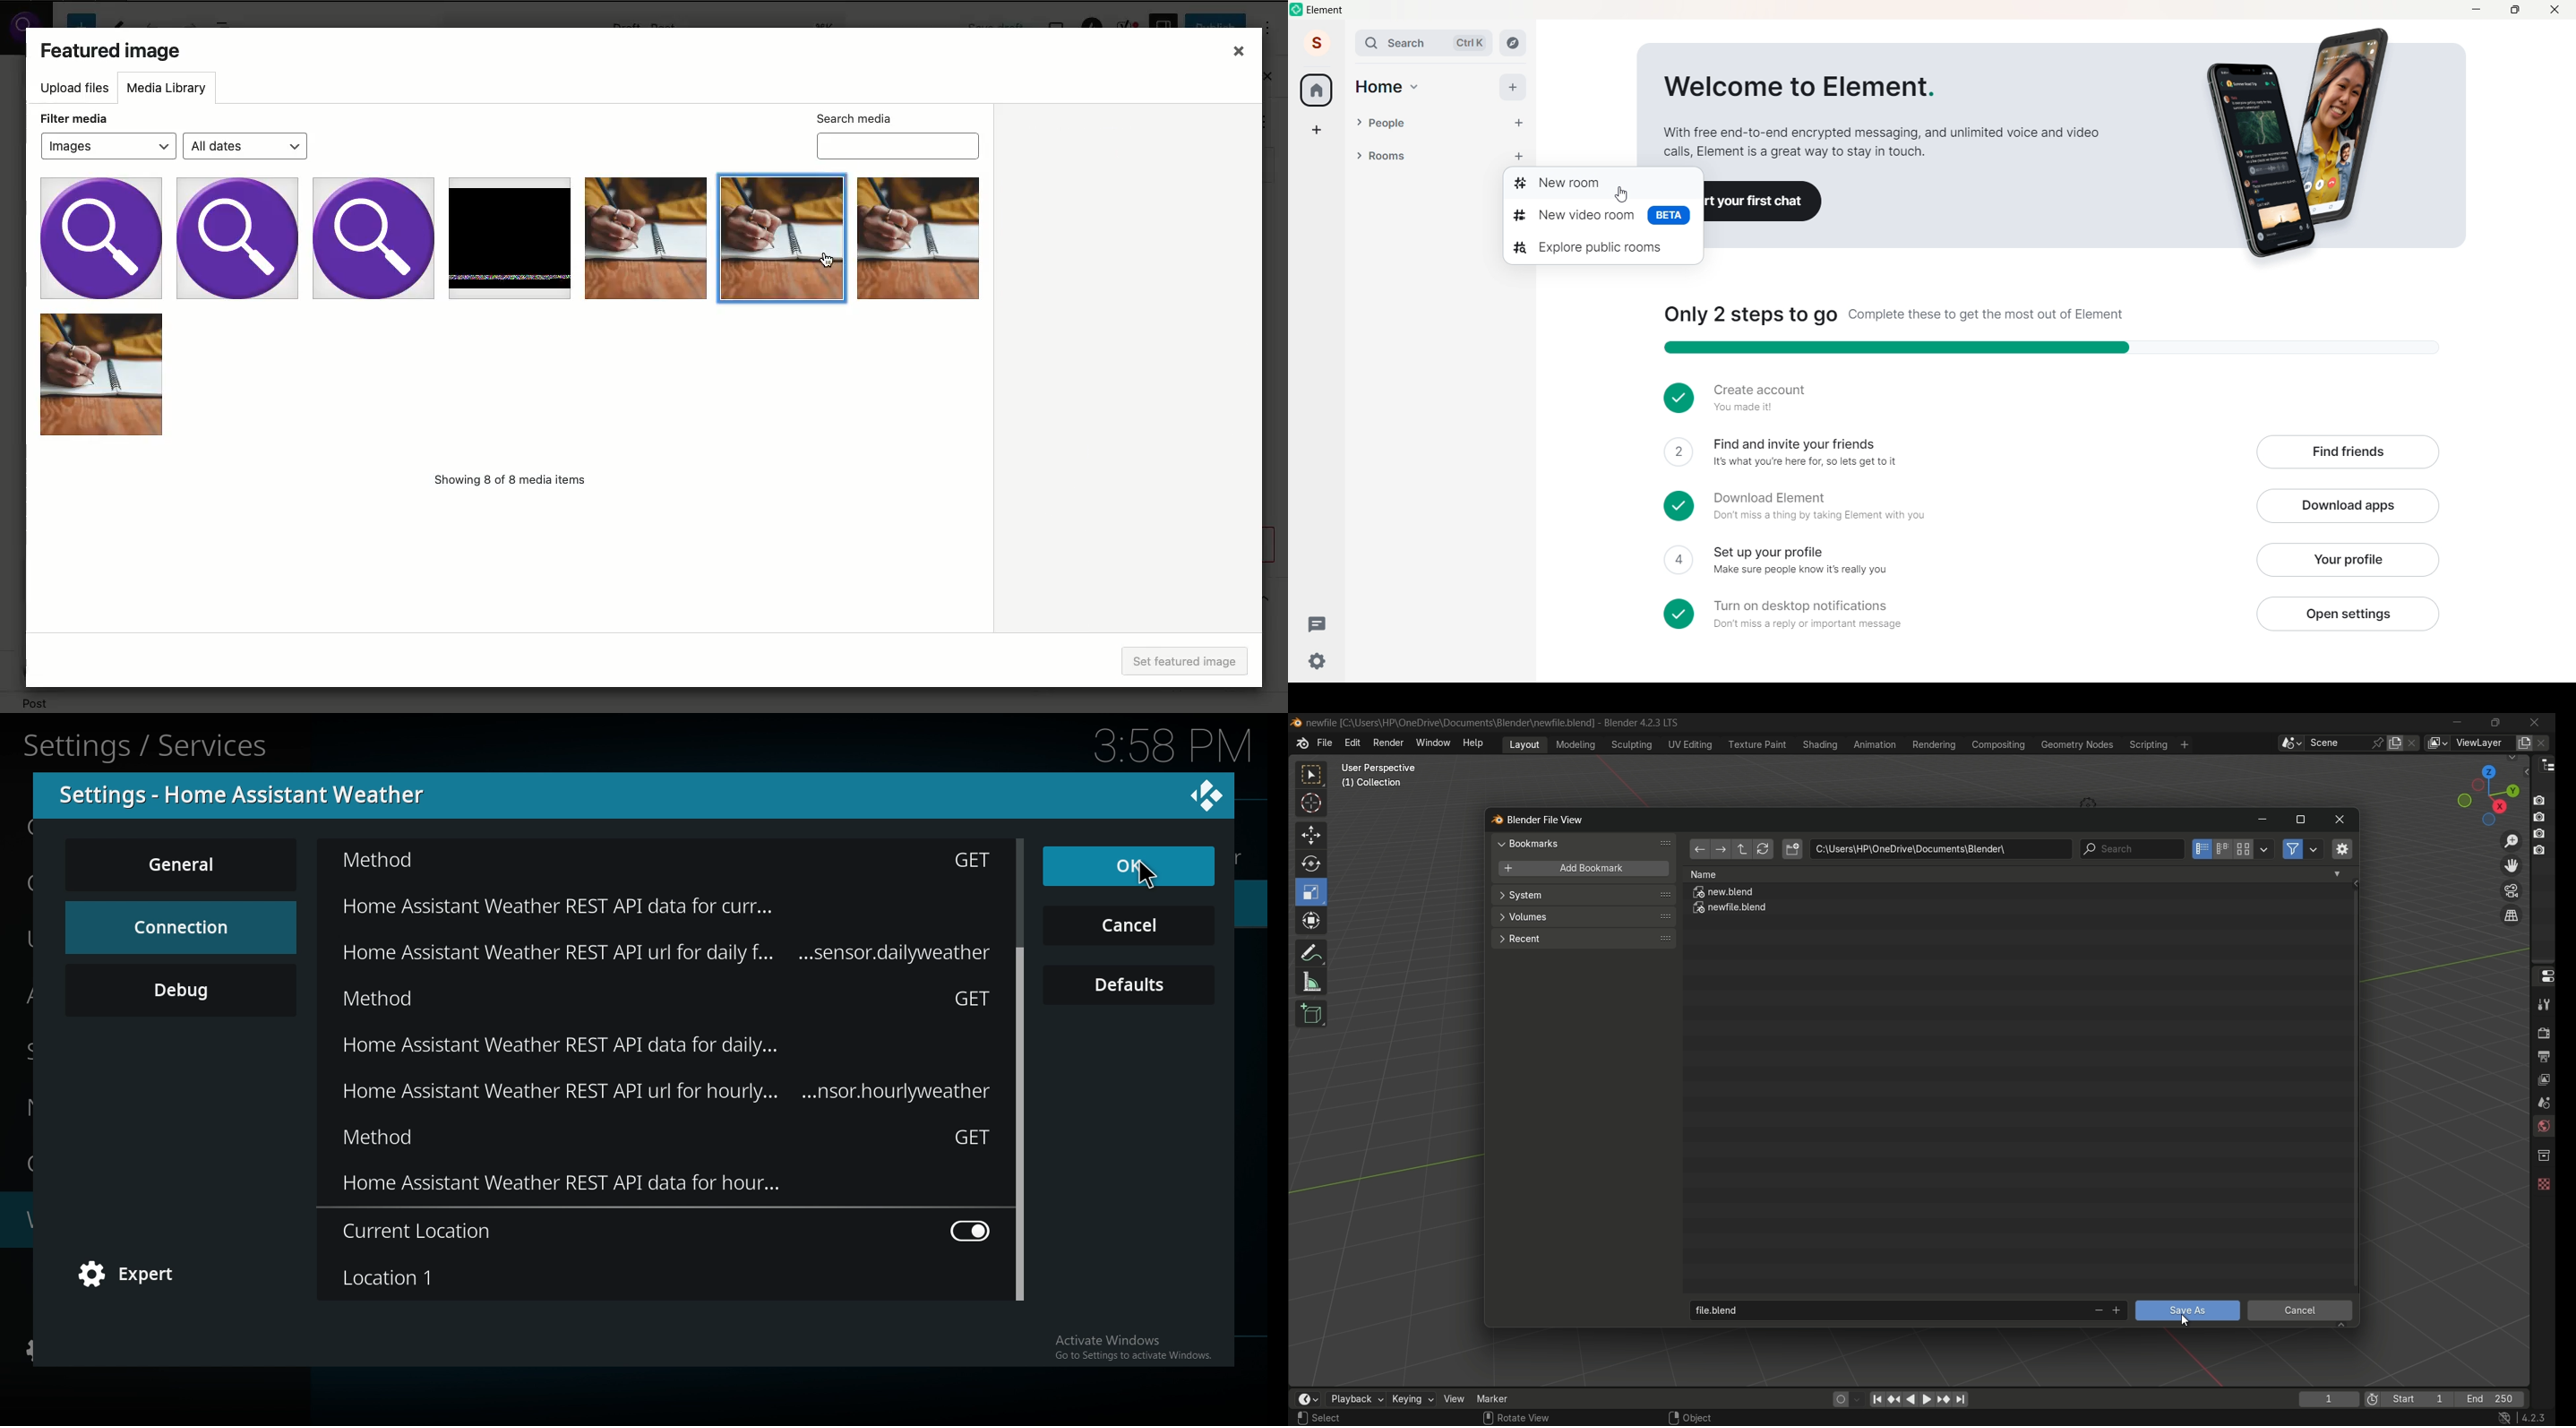 Image resolution: width=2576 pixels, height=1428 pixels. Describe the element at coordinates (1599, 184) in the screenshot. I see `New Room` at that location.